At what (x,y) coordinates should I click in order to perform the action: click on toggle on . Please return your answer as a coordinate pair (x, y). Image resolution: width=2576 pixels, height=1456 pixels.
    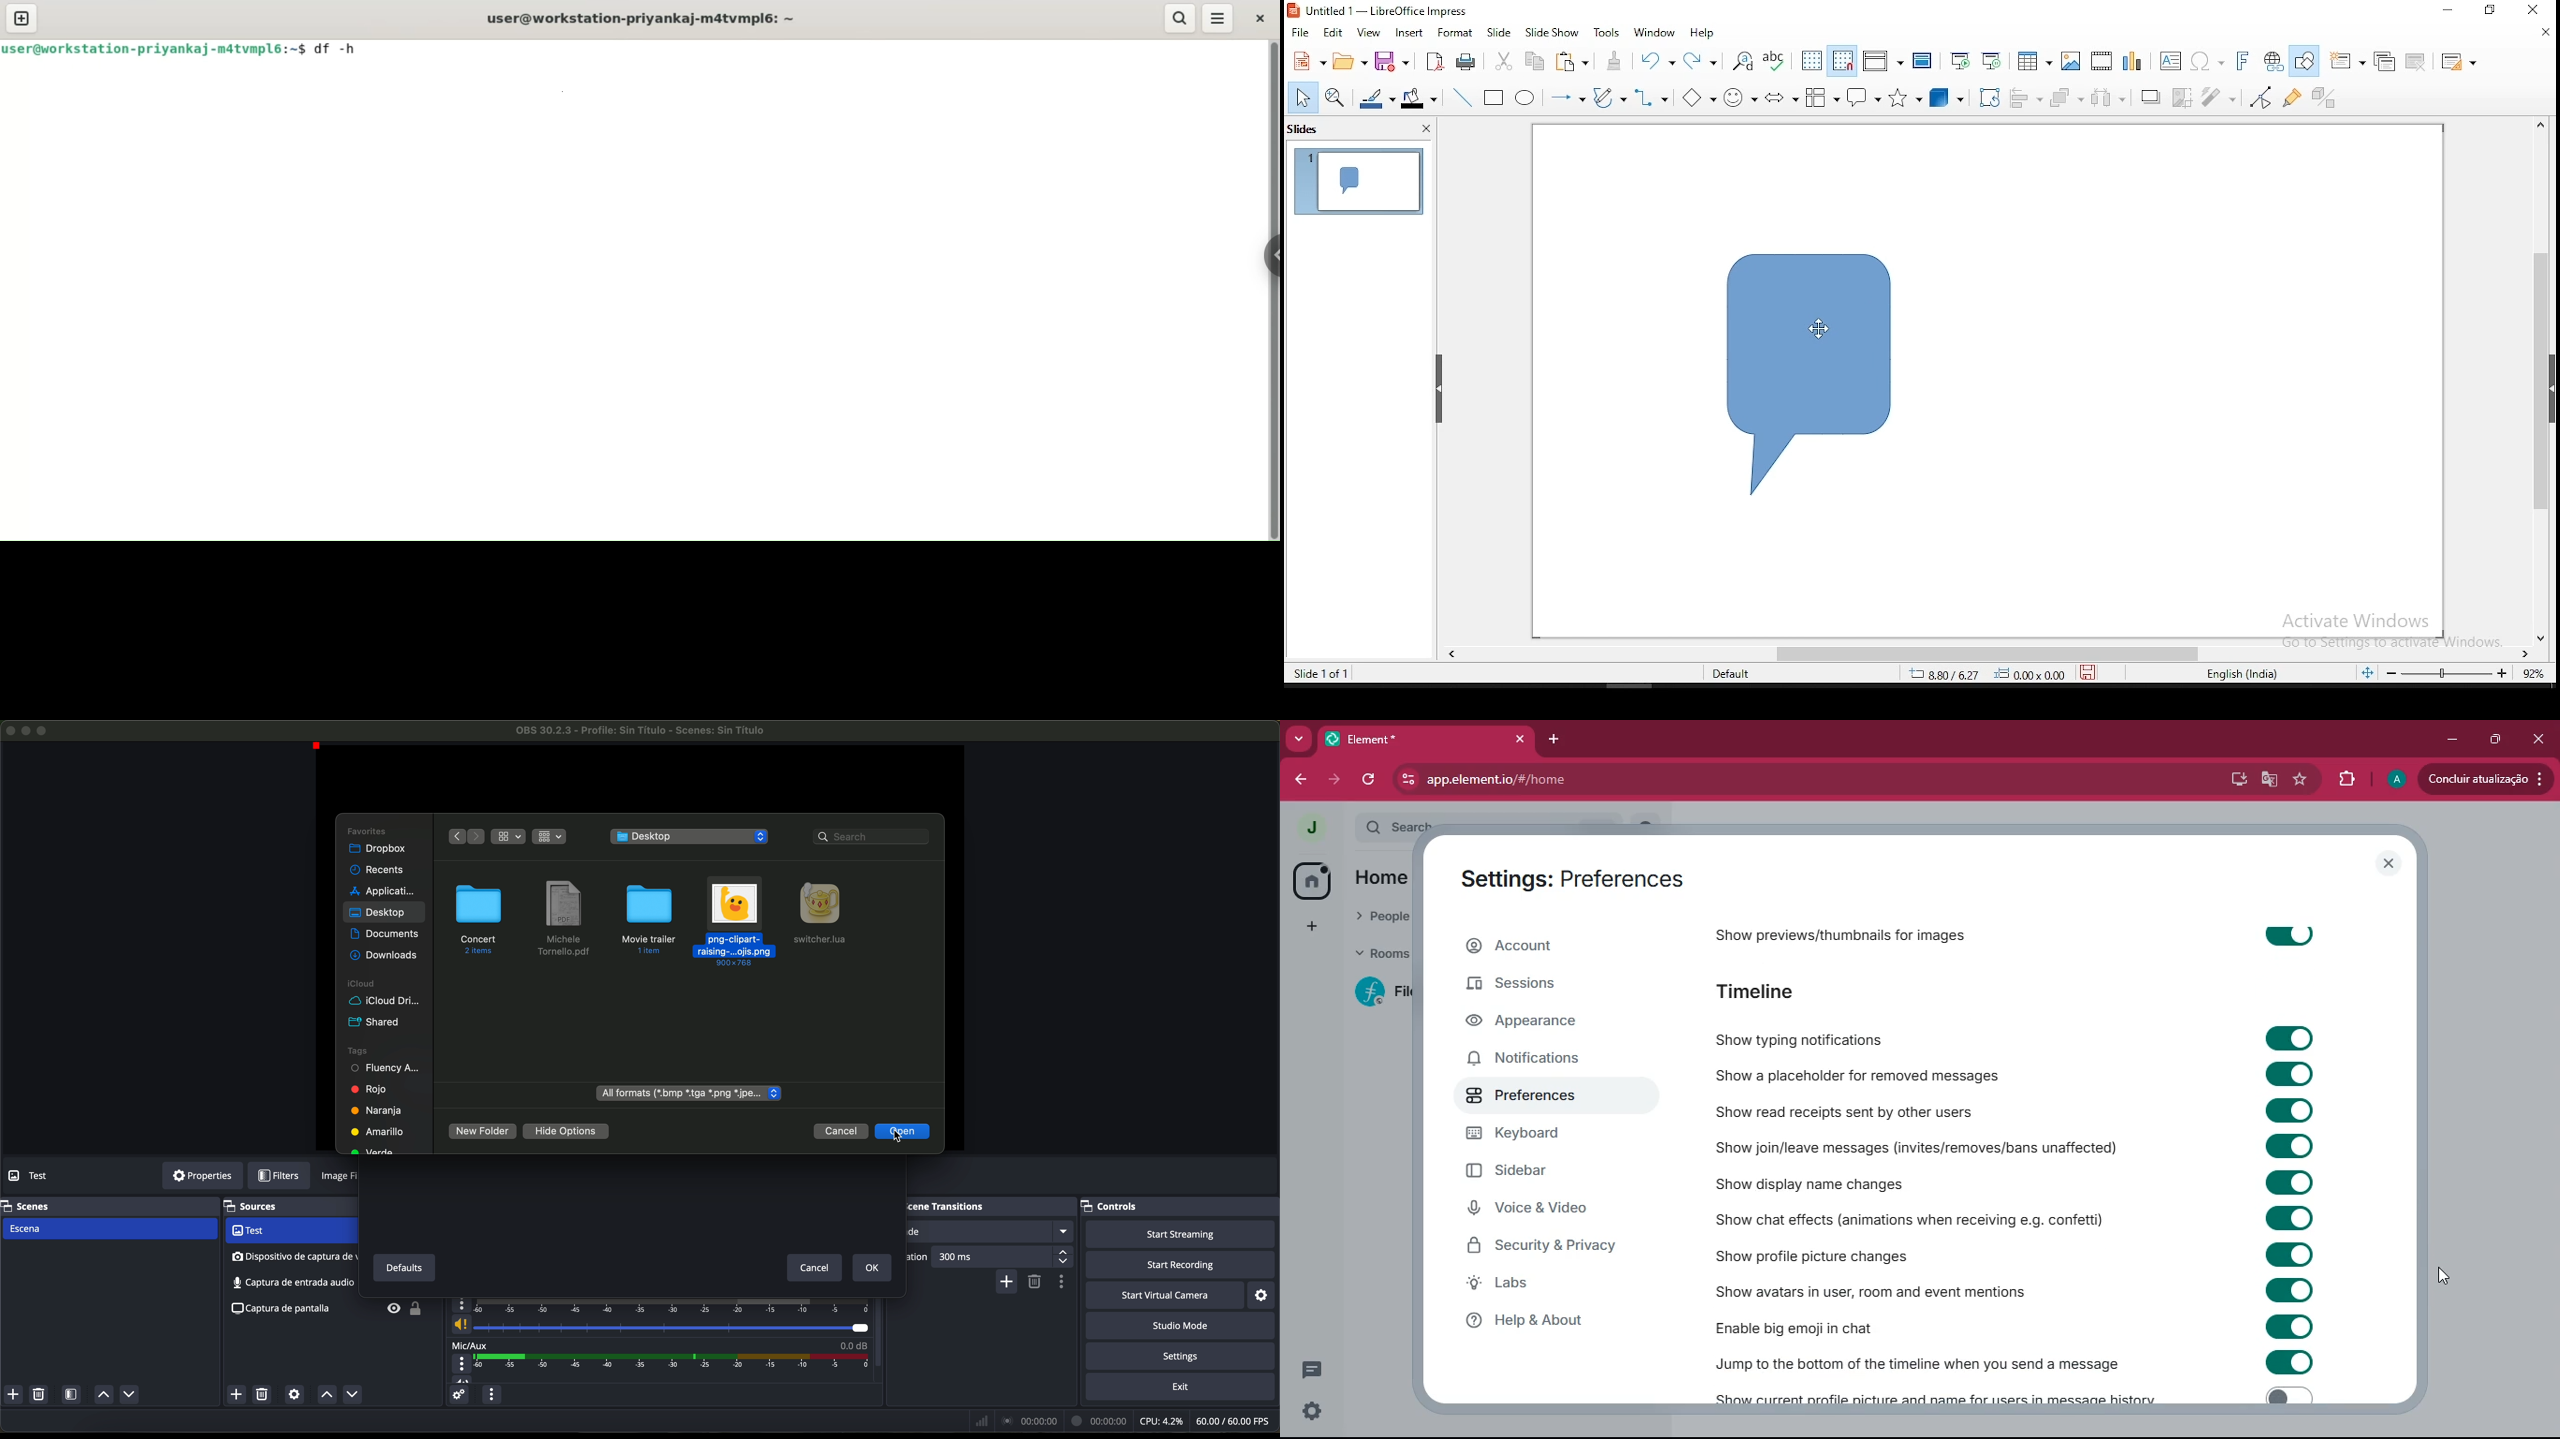
    Looking at the image, I should click on (2293, 1291).